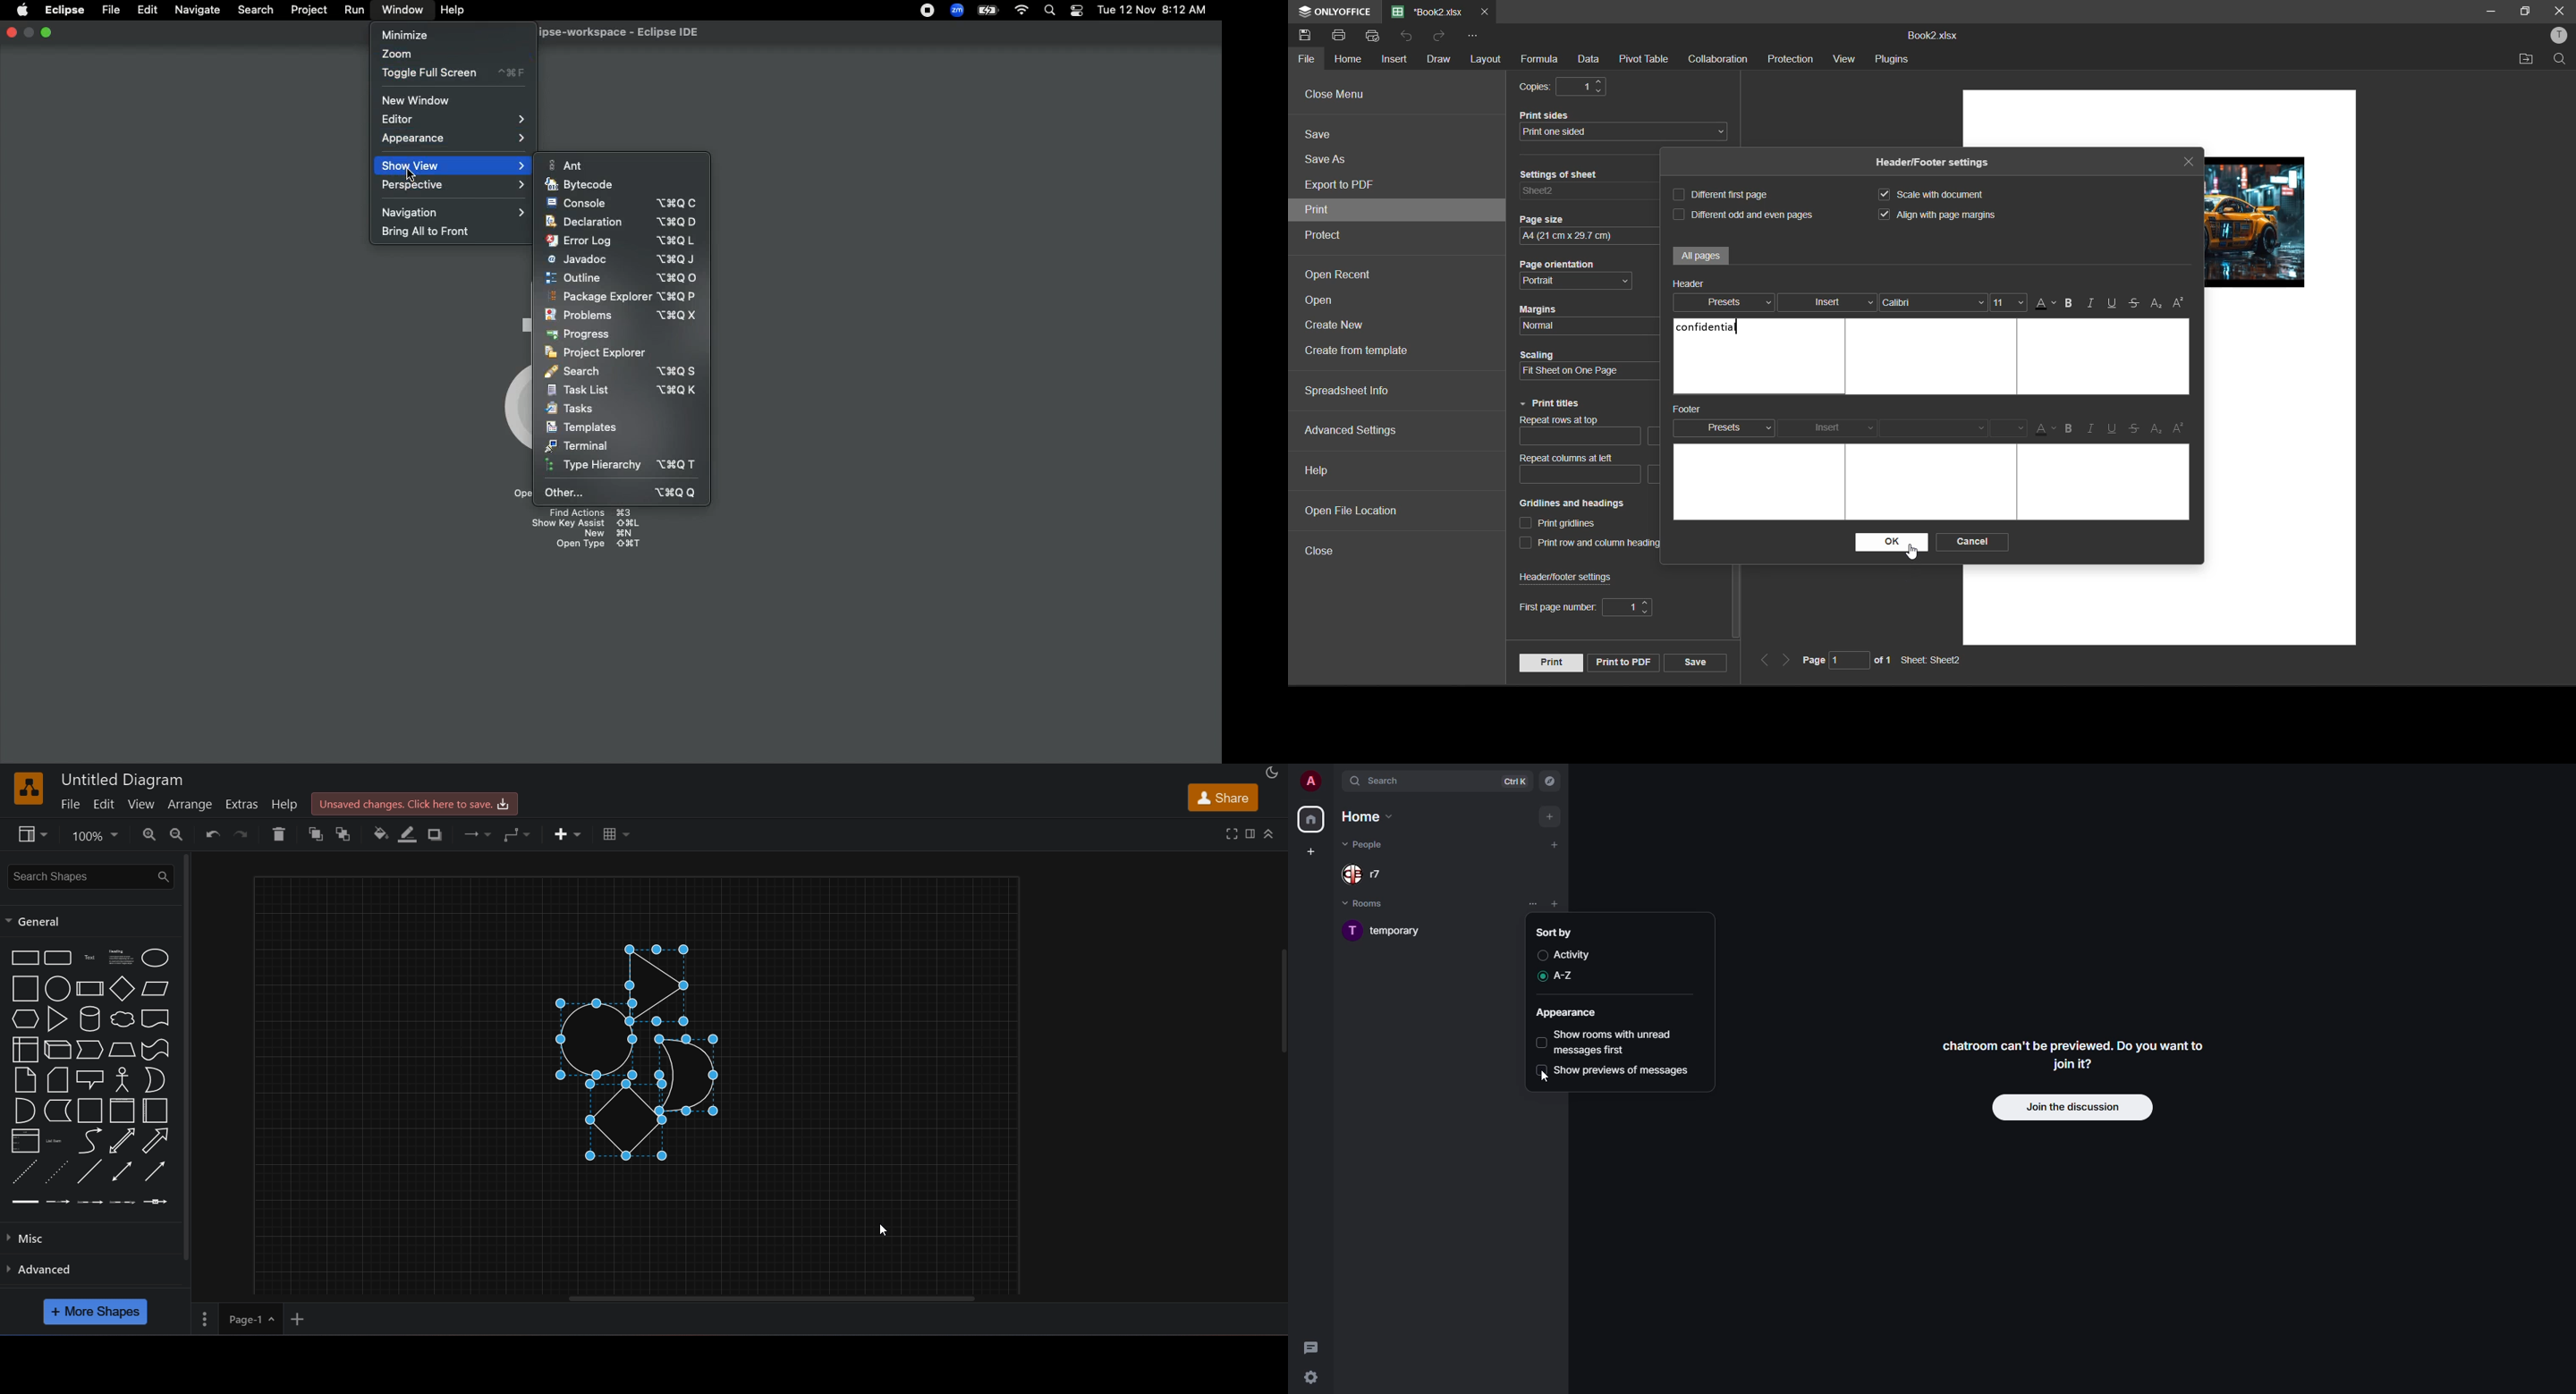 This screenshot has height=1400, width=2576. Describe the element at coordinates (23, 1140) in the screenshot. I see `list` at that location.